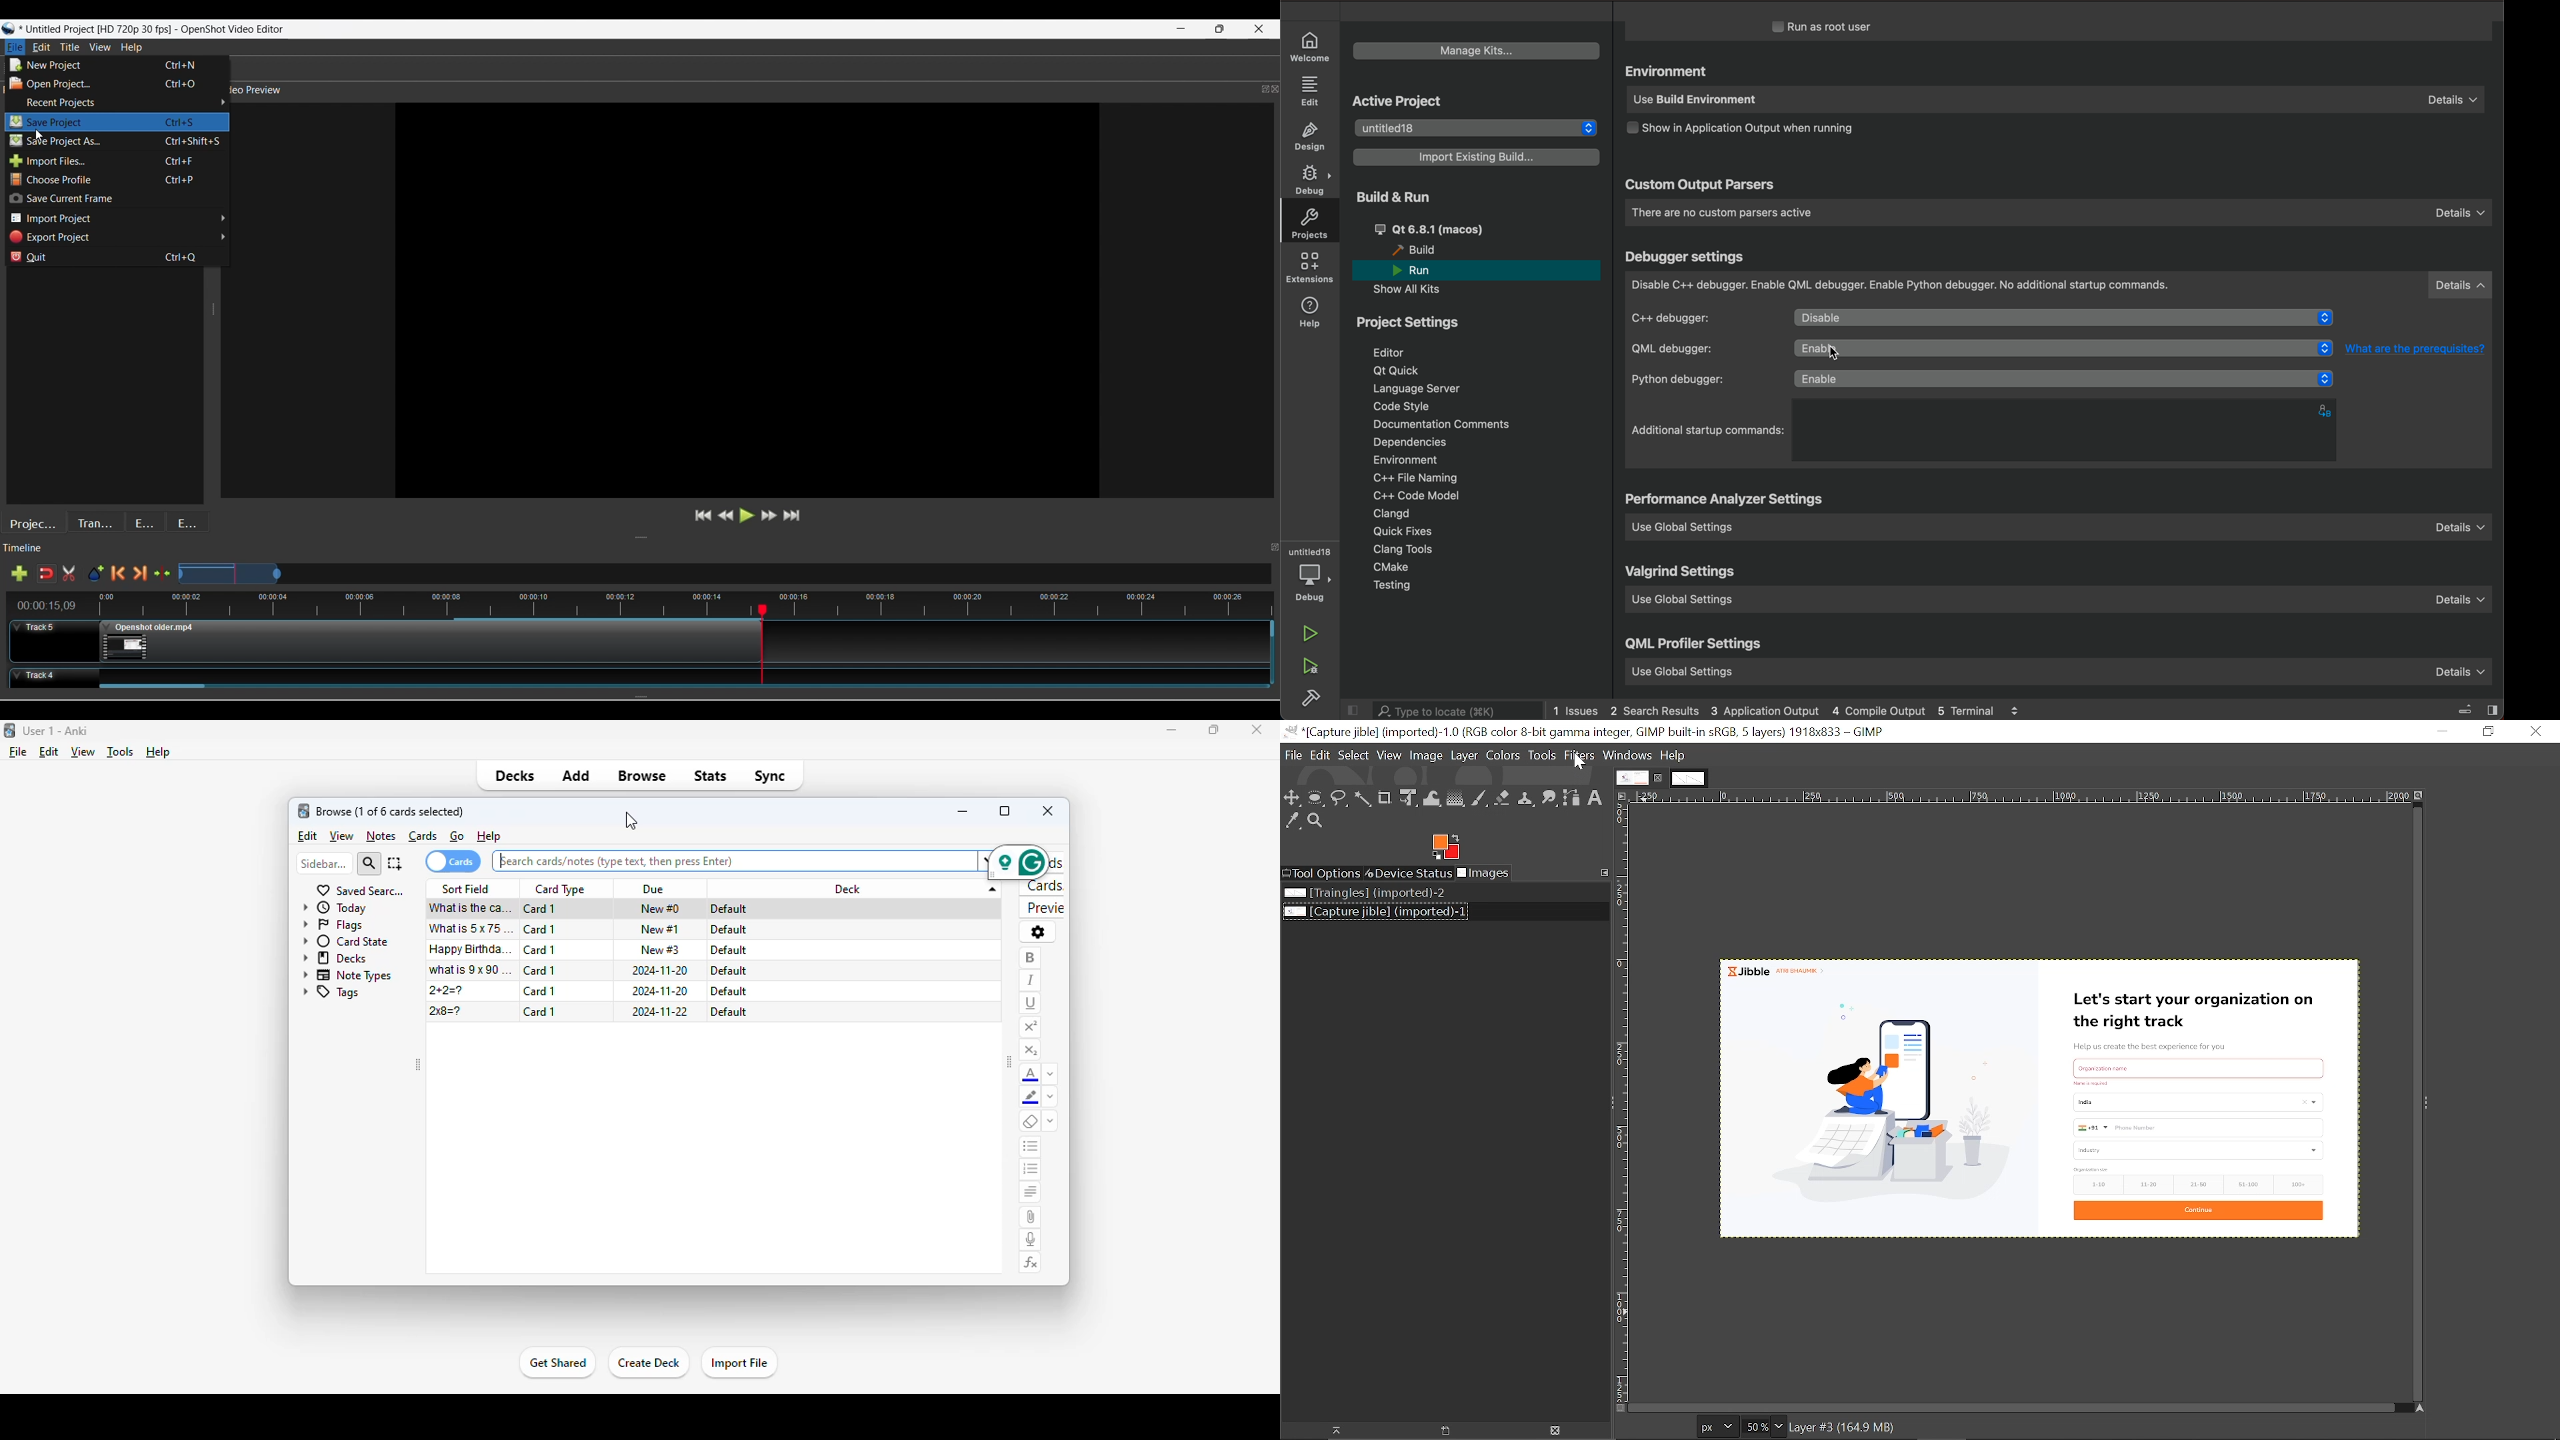 The width and height of the screenshot is (2576, 1456). I want to click on settings, so click(1728, 500).